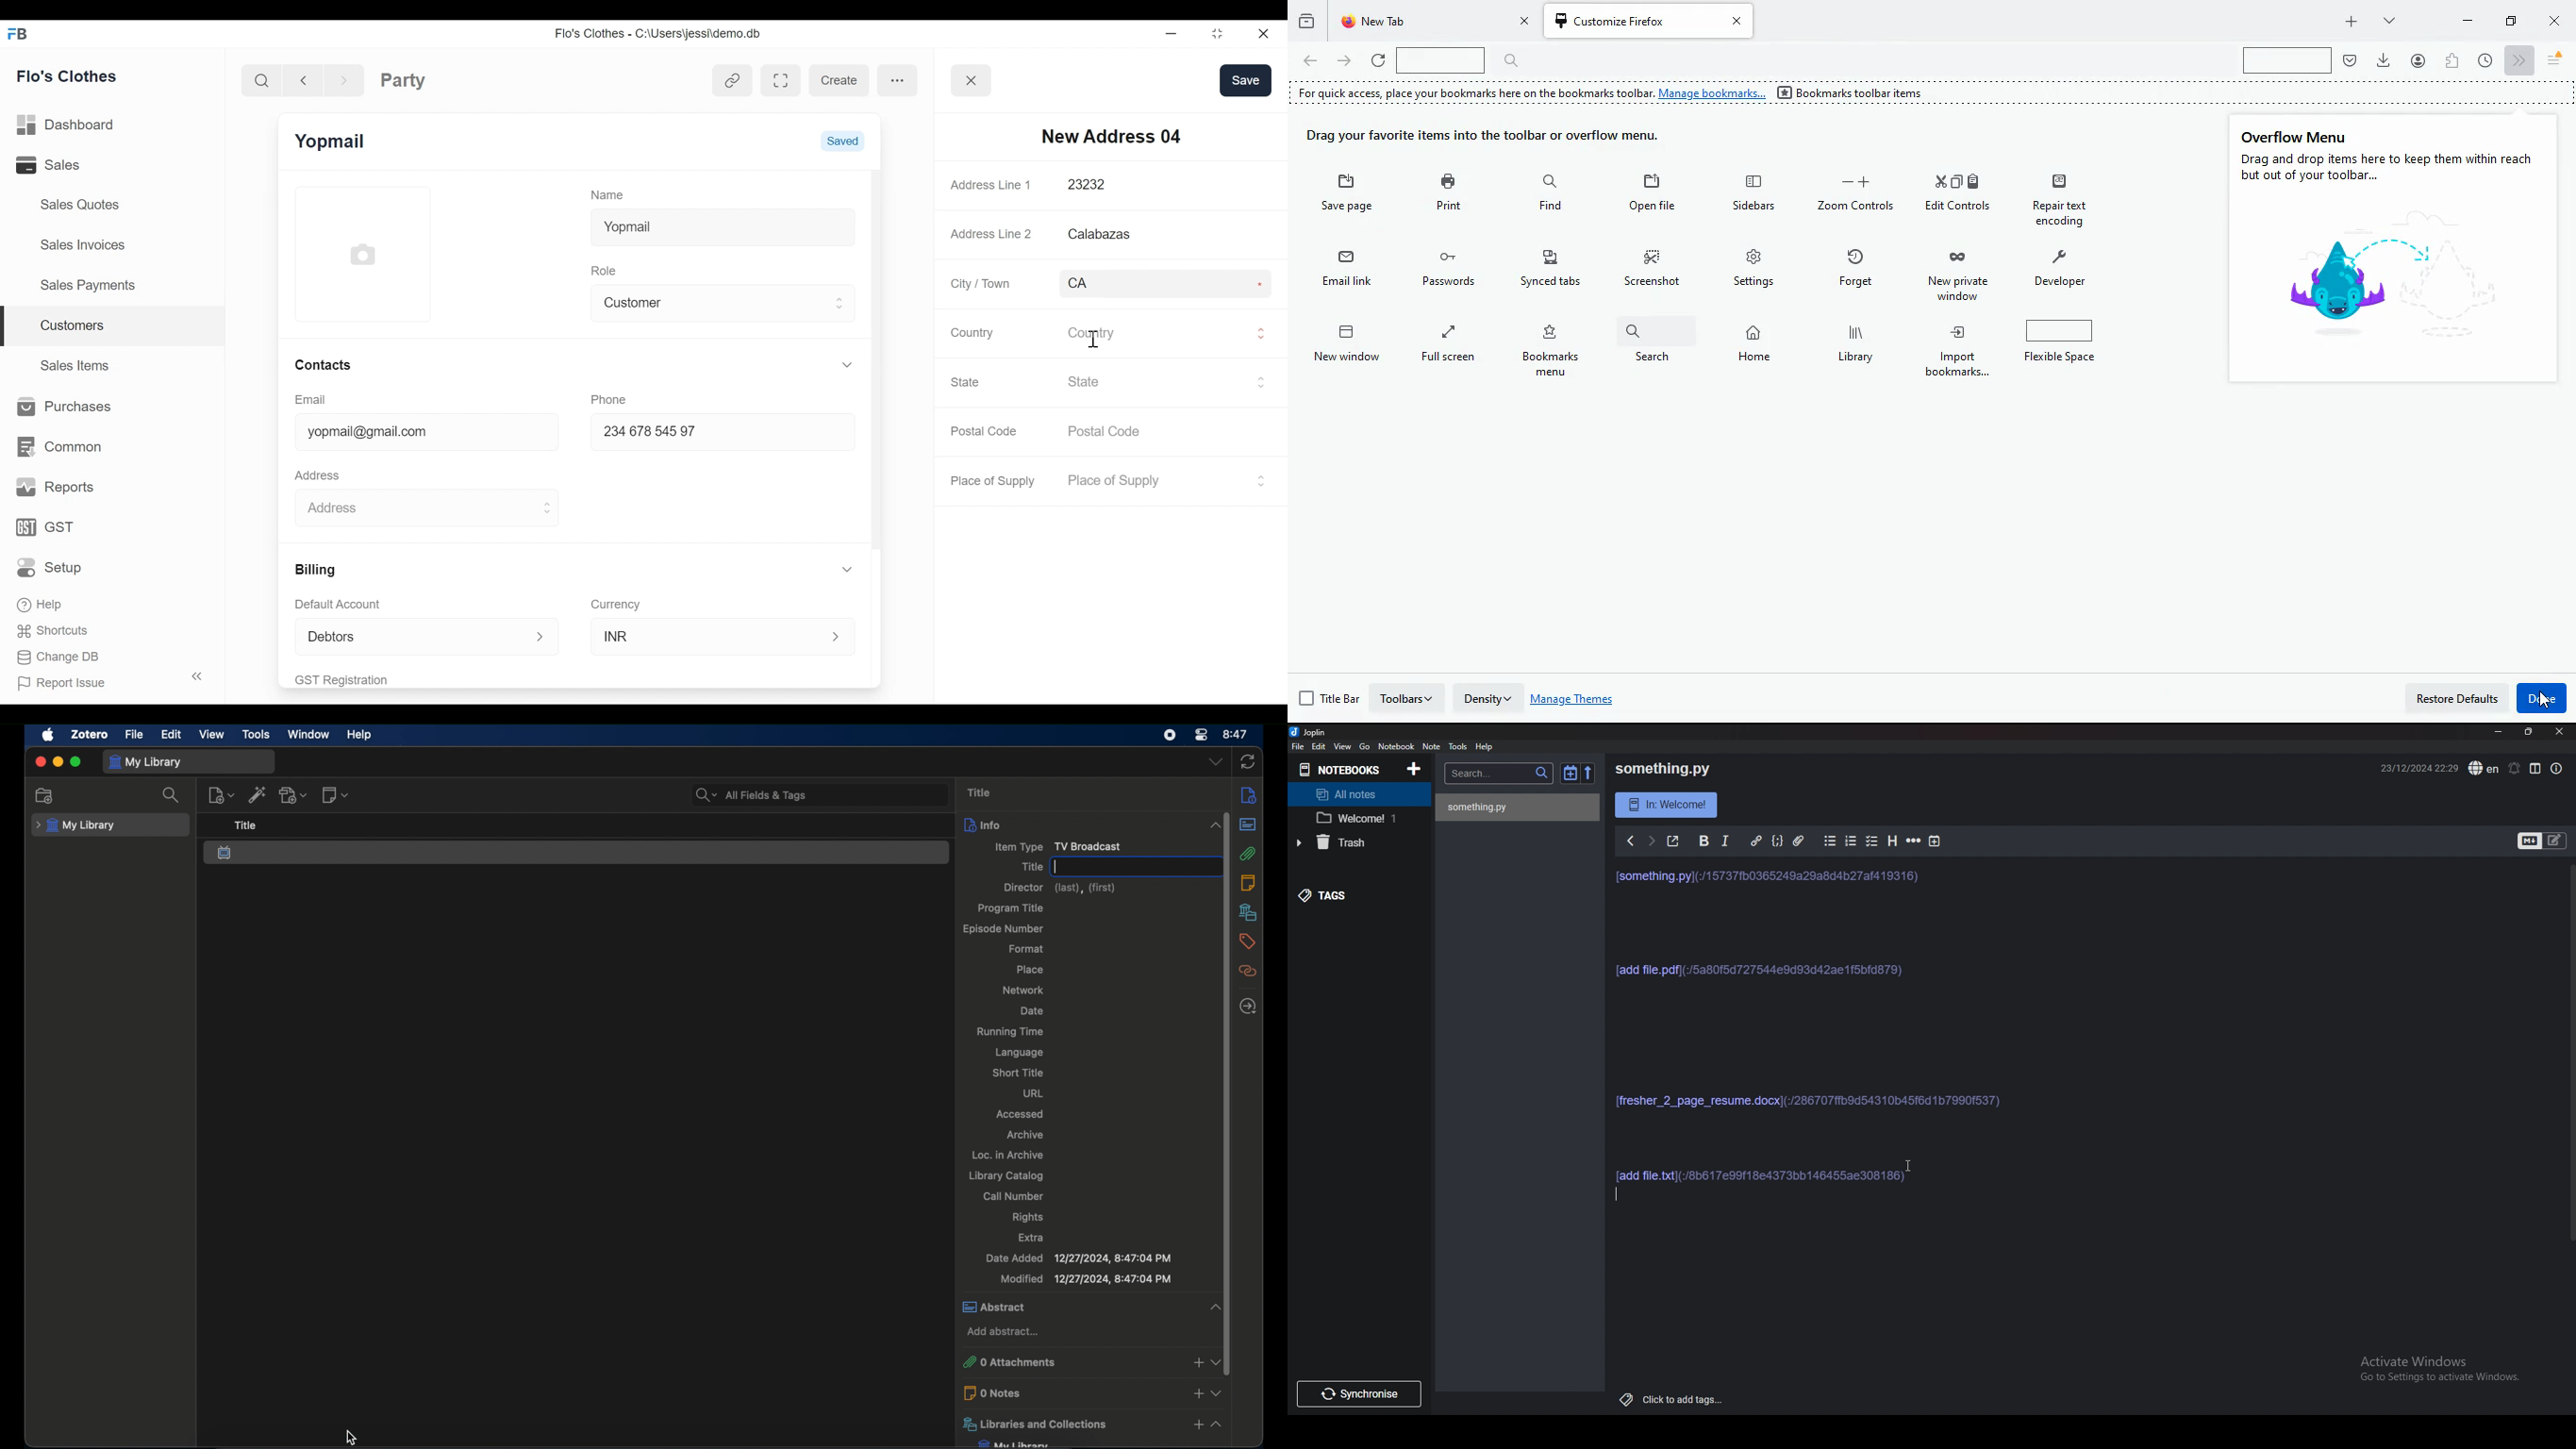  I want to click on collapse, so click(1219, 1425).